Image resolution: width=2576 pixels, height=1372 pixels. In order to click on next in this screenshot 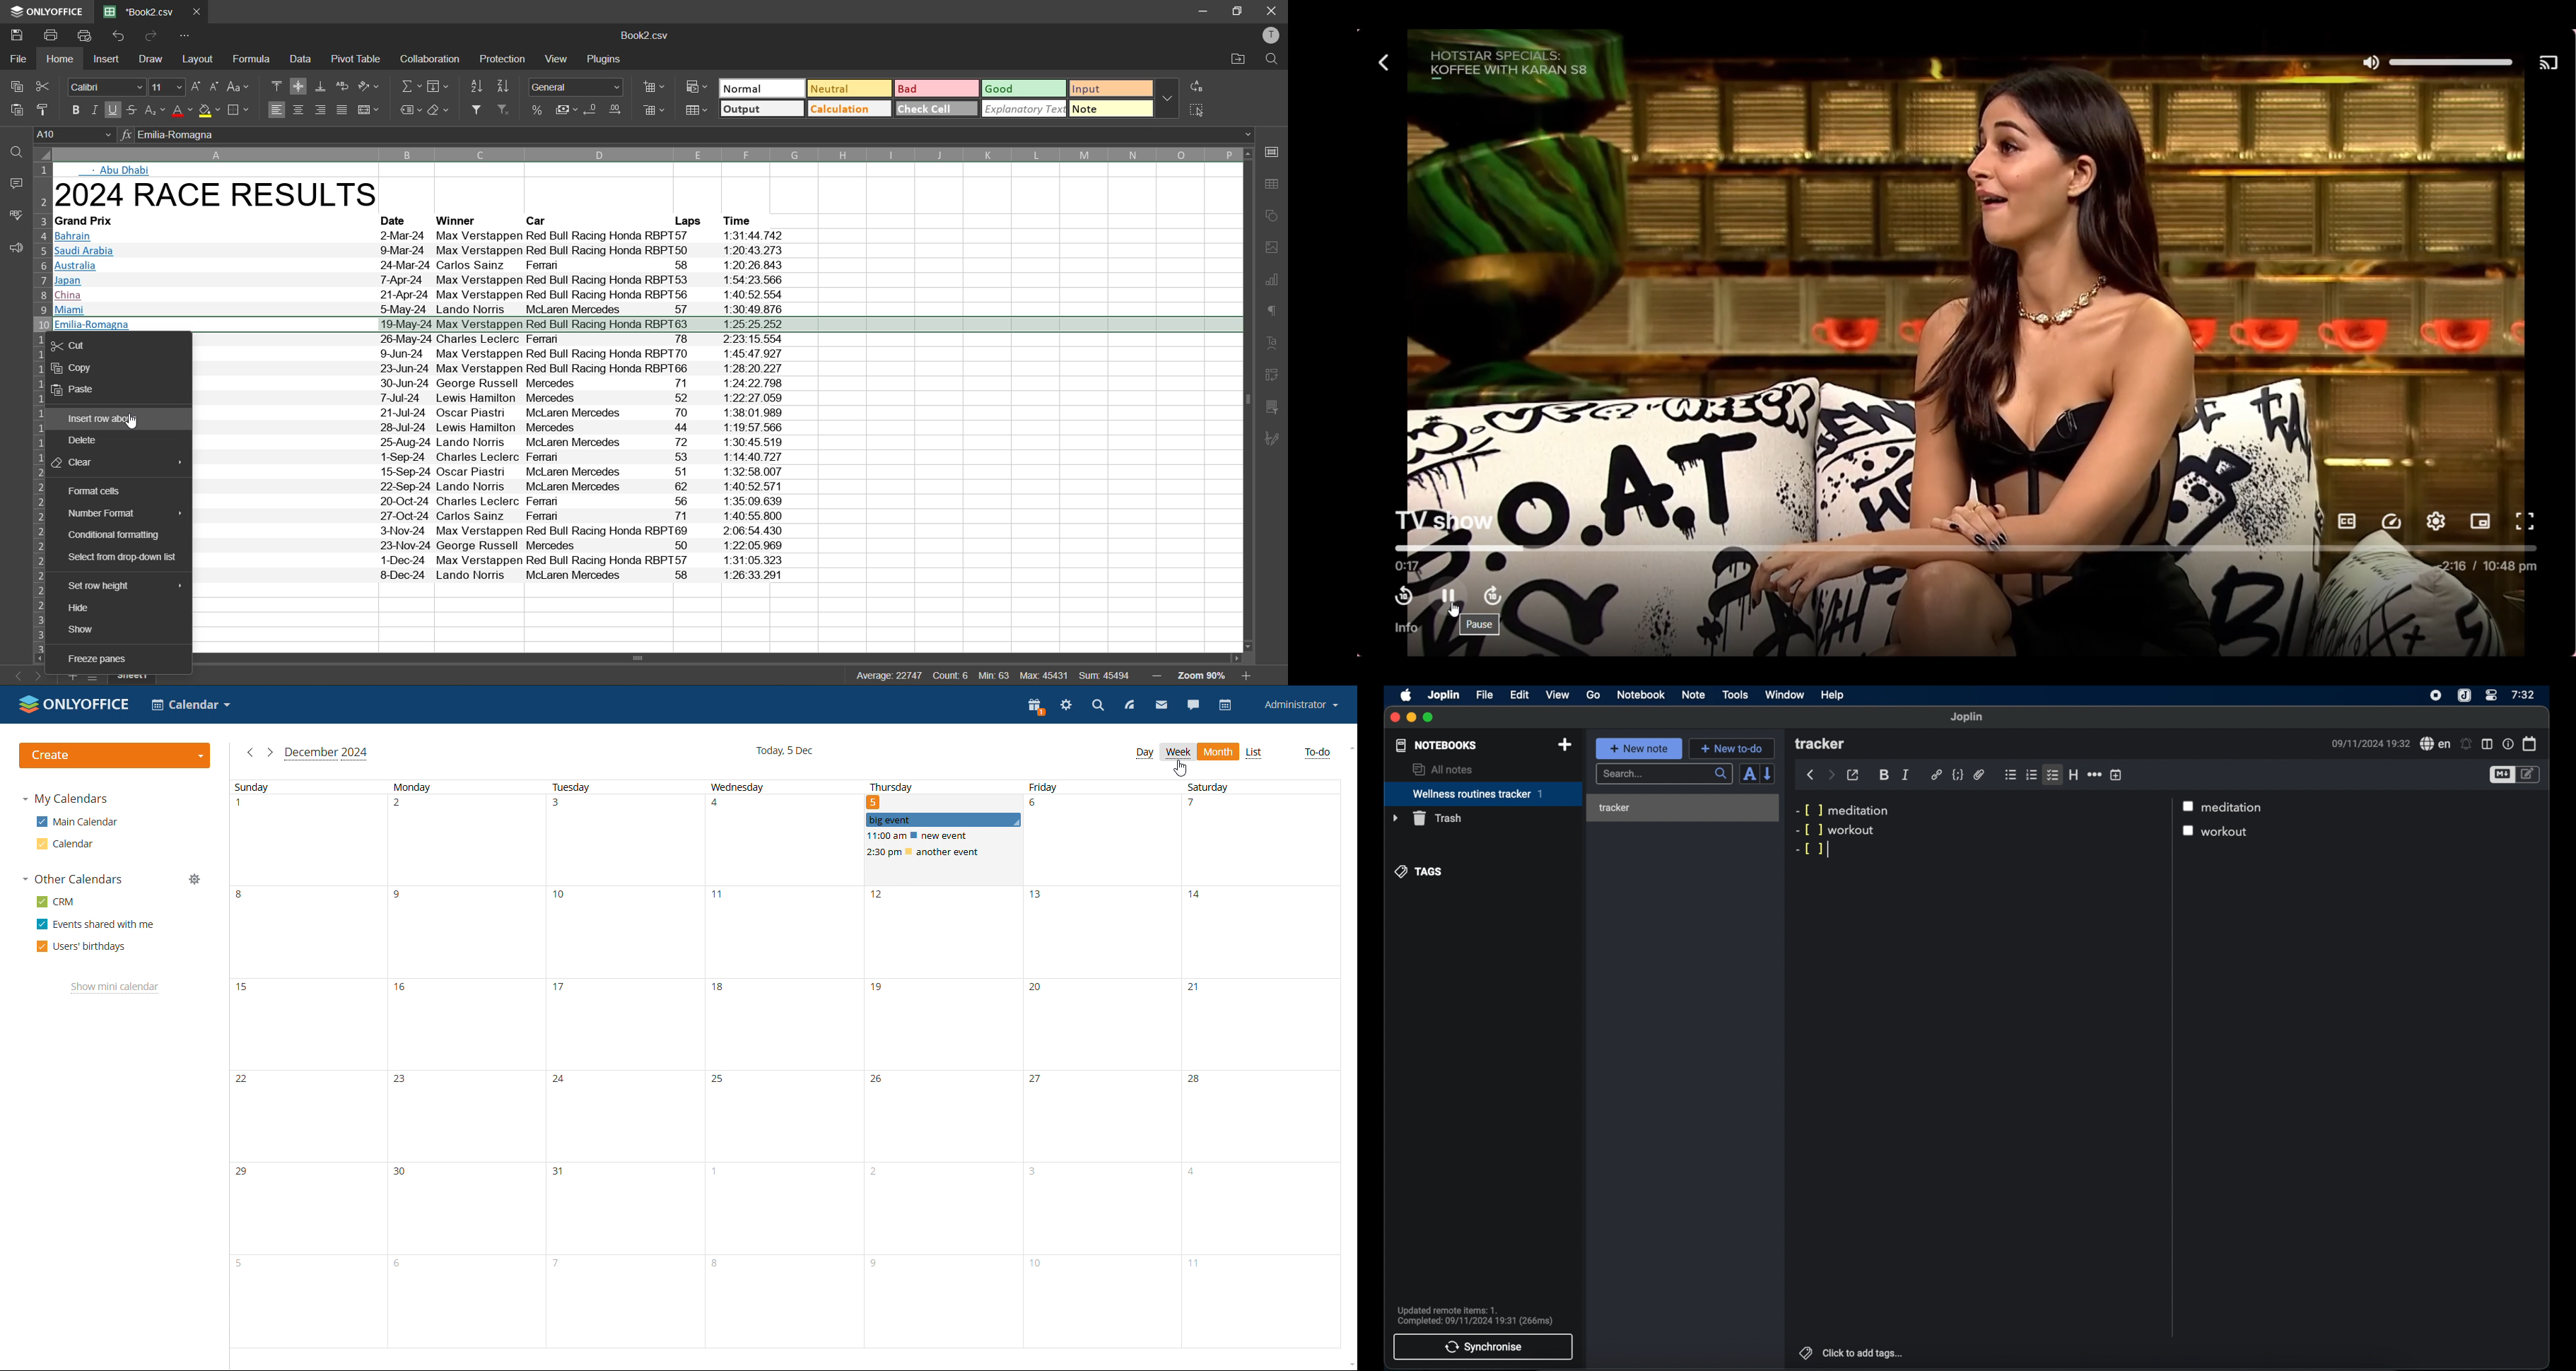, I will do `click(40, 676)`.